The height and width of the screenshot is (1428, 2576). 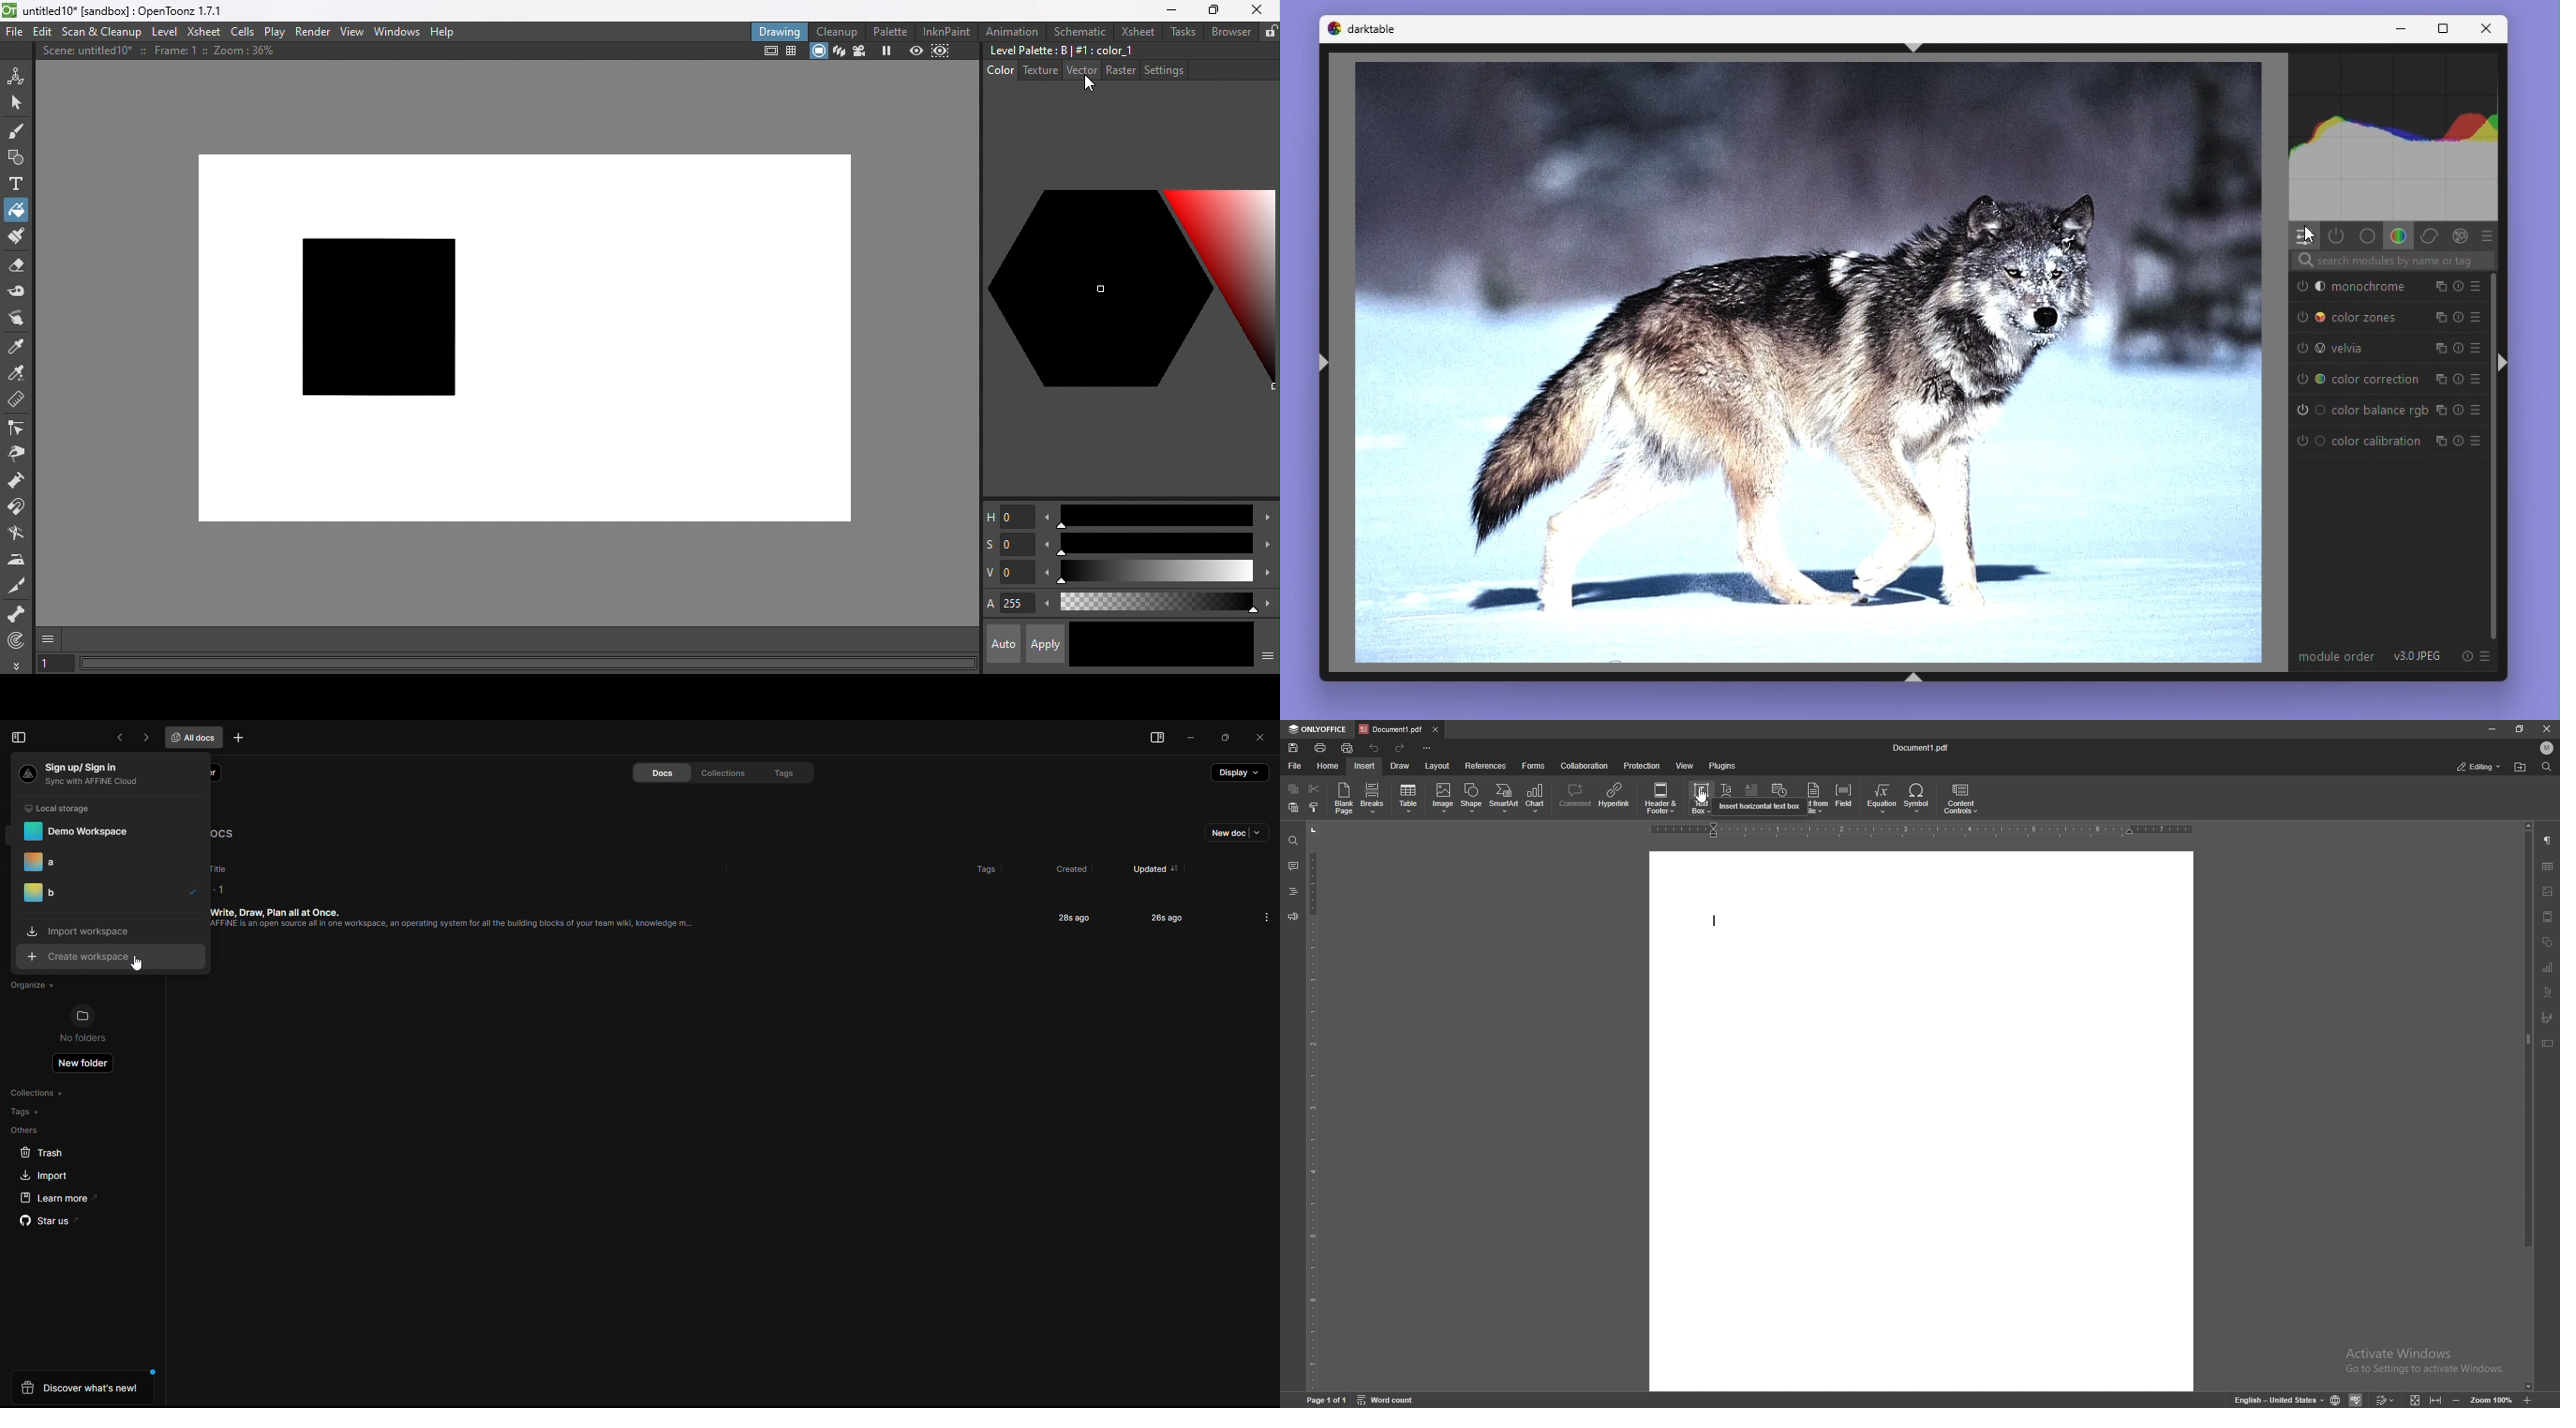 What do you see at coordinates (1917, 677) in the screenshot?
I see `shift+ctrl+b` at bounding box center [1917, 677].